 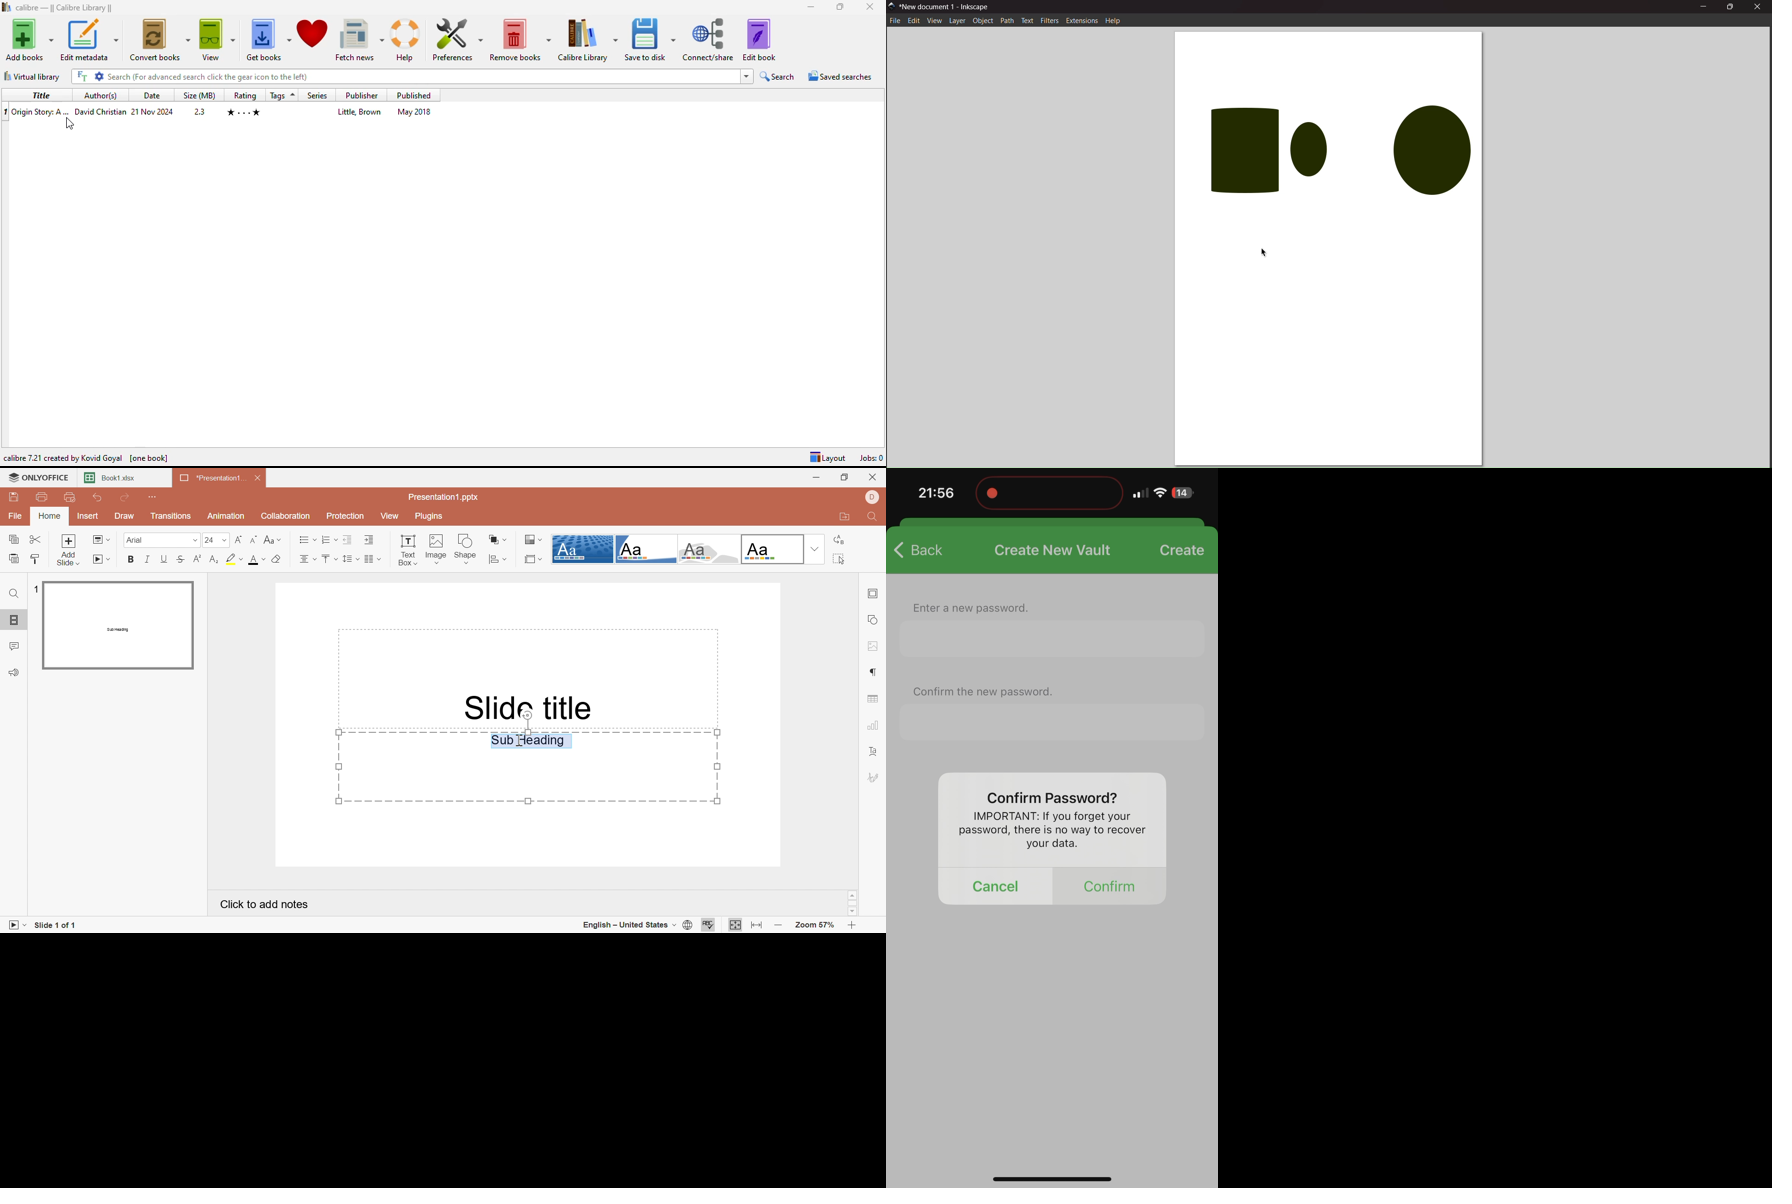 What do you see at coordinates (329, 539) in the screenshot?
I see `Numbering` at bounding box center [329, 539].